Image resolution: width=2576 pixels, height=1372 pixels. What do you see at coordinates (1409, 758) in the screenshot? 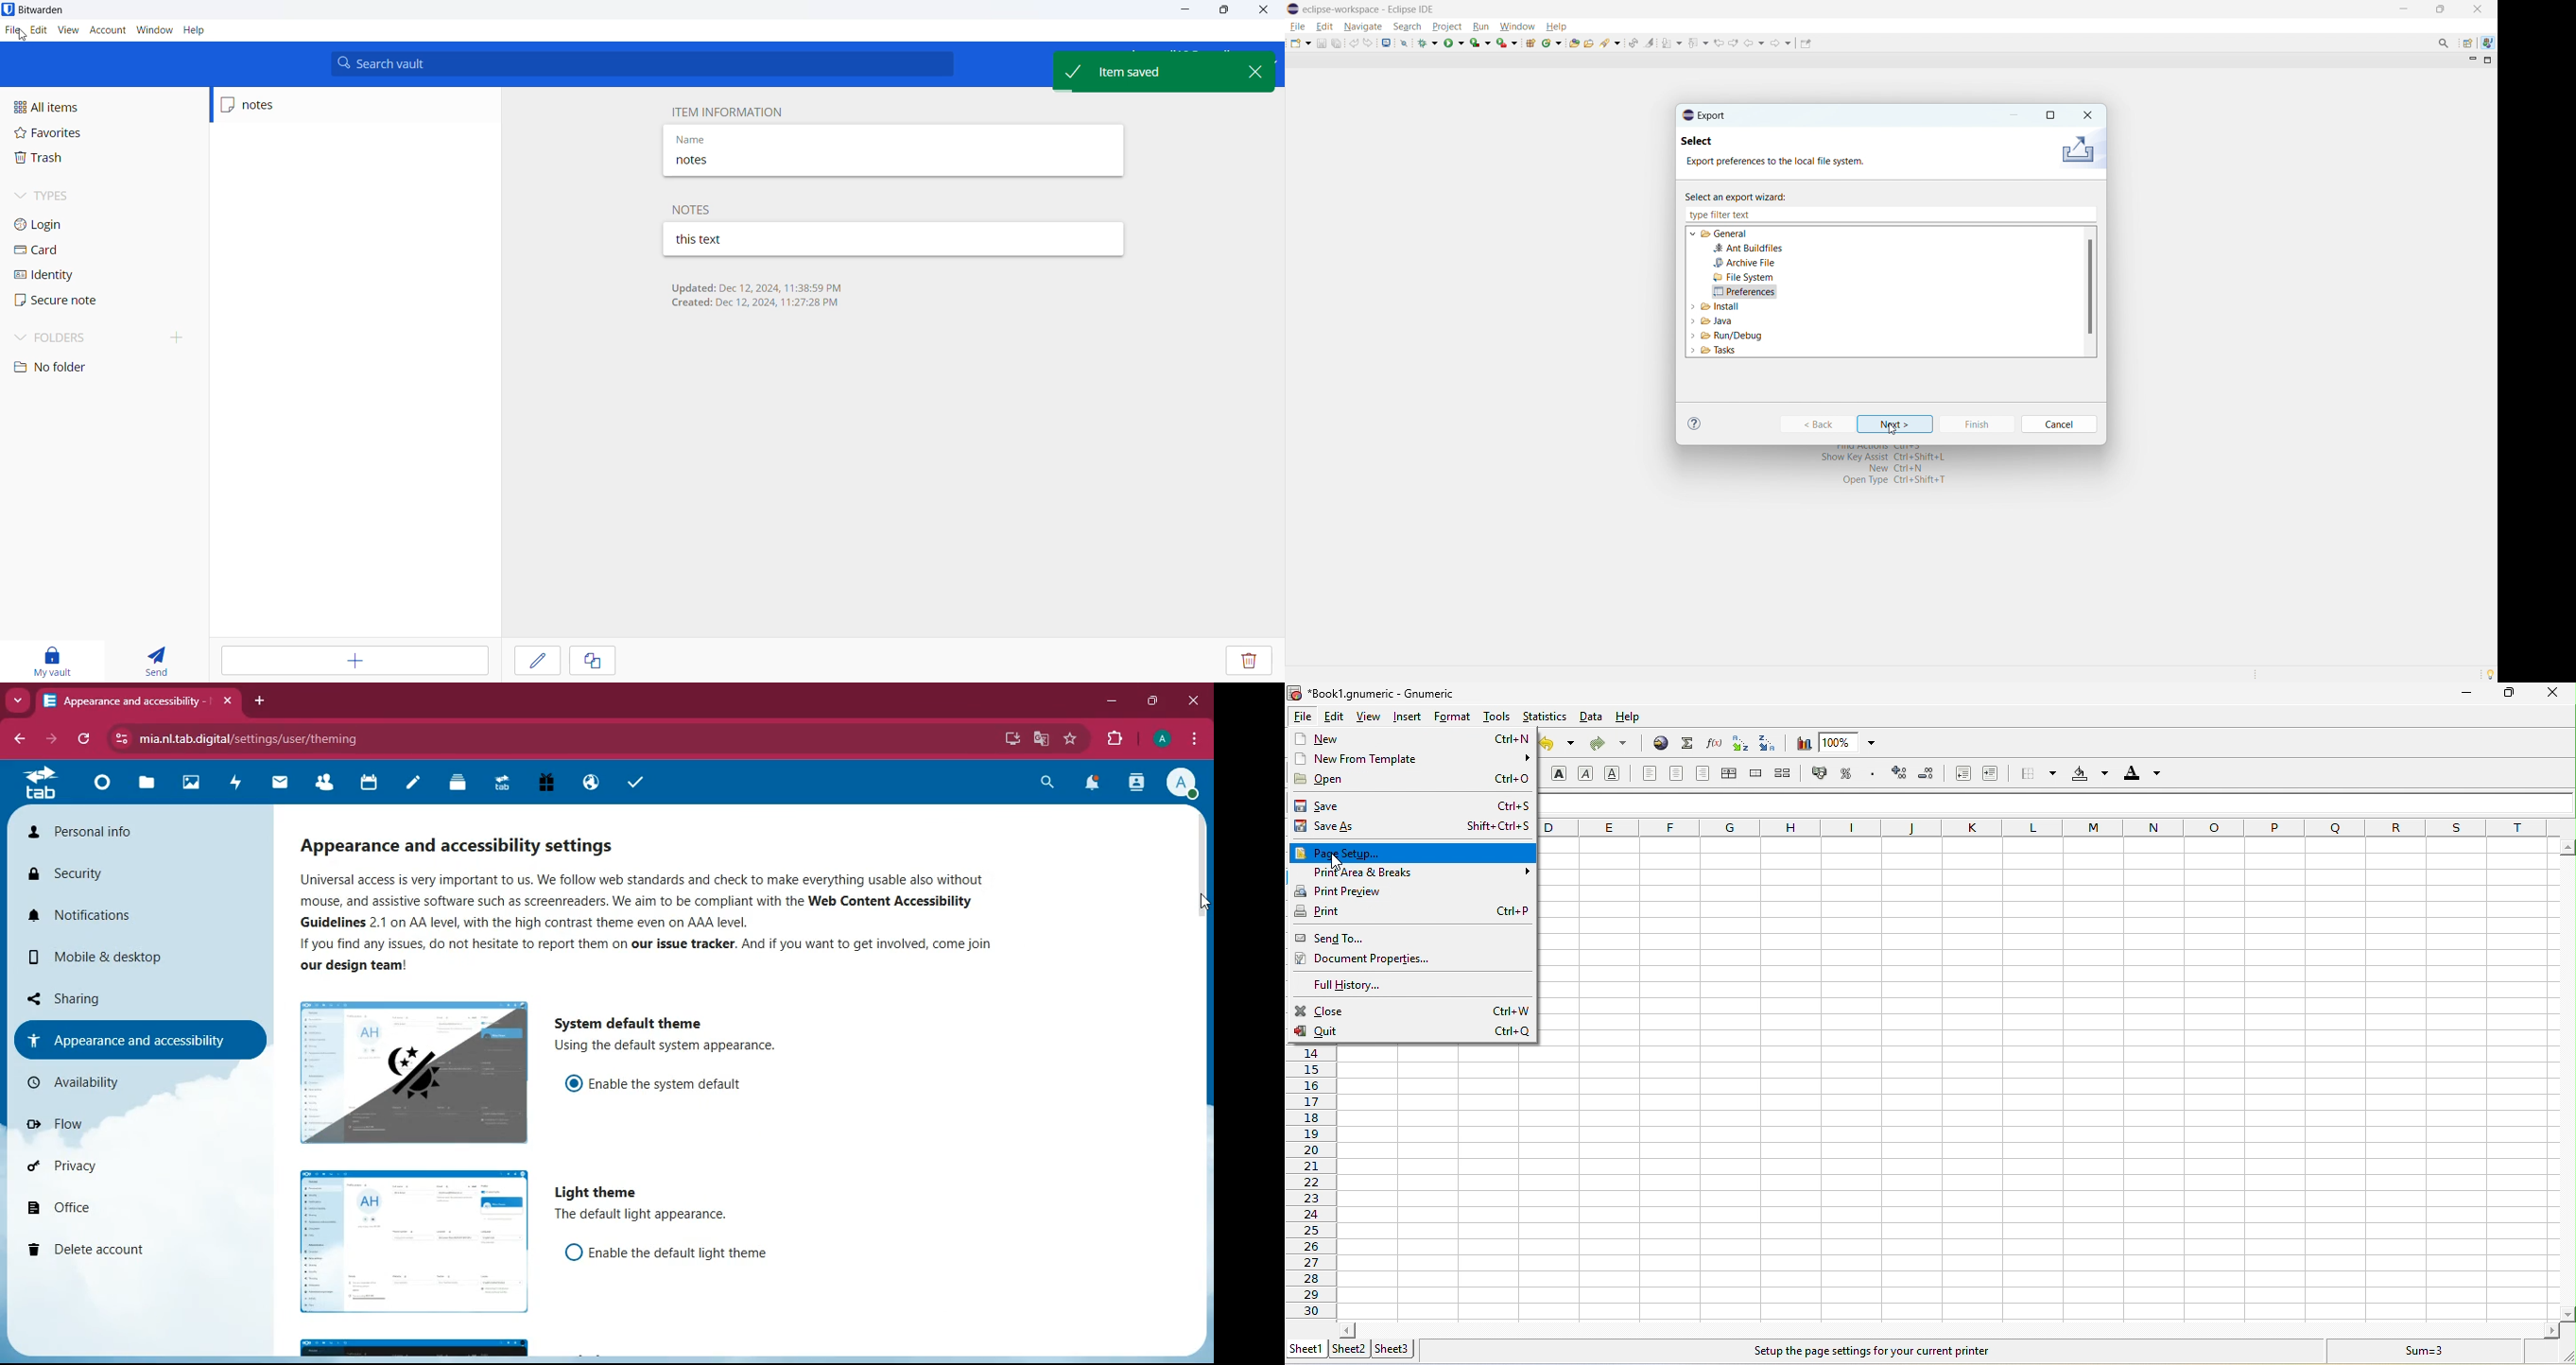
I see `new from templete` at bounding box center [1409, 758].